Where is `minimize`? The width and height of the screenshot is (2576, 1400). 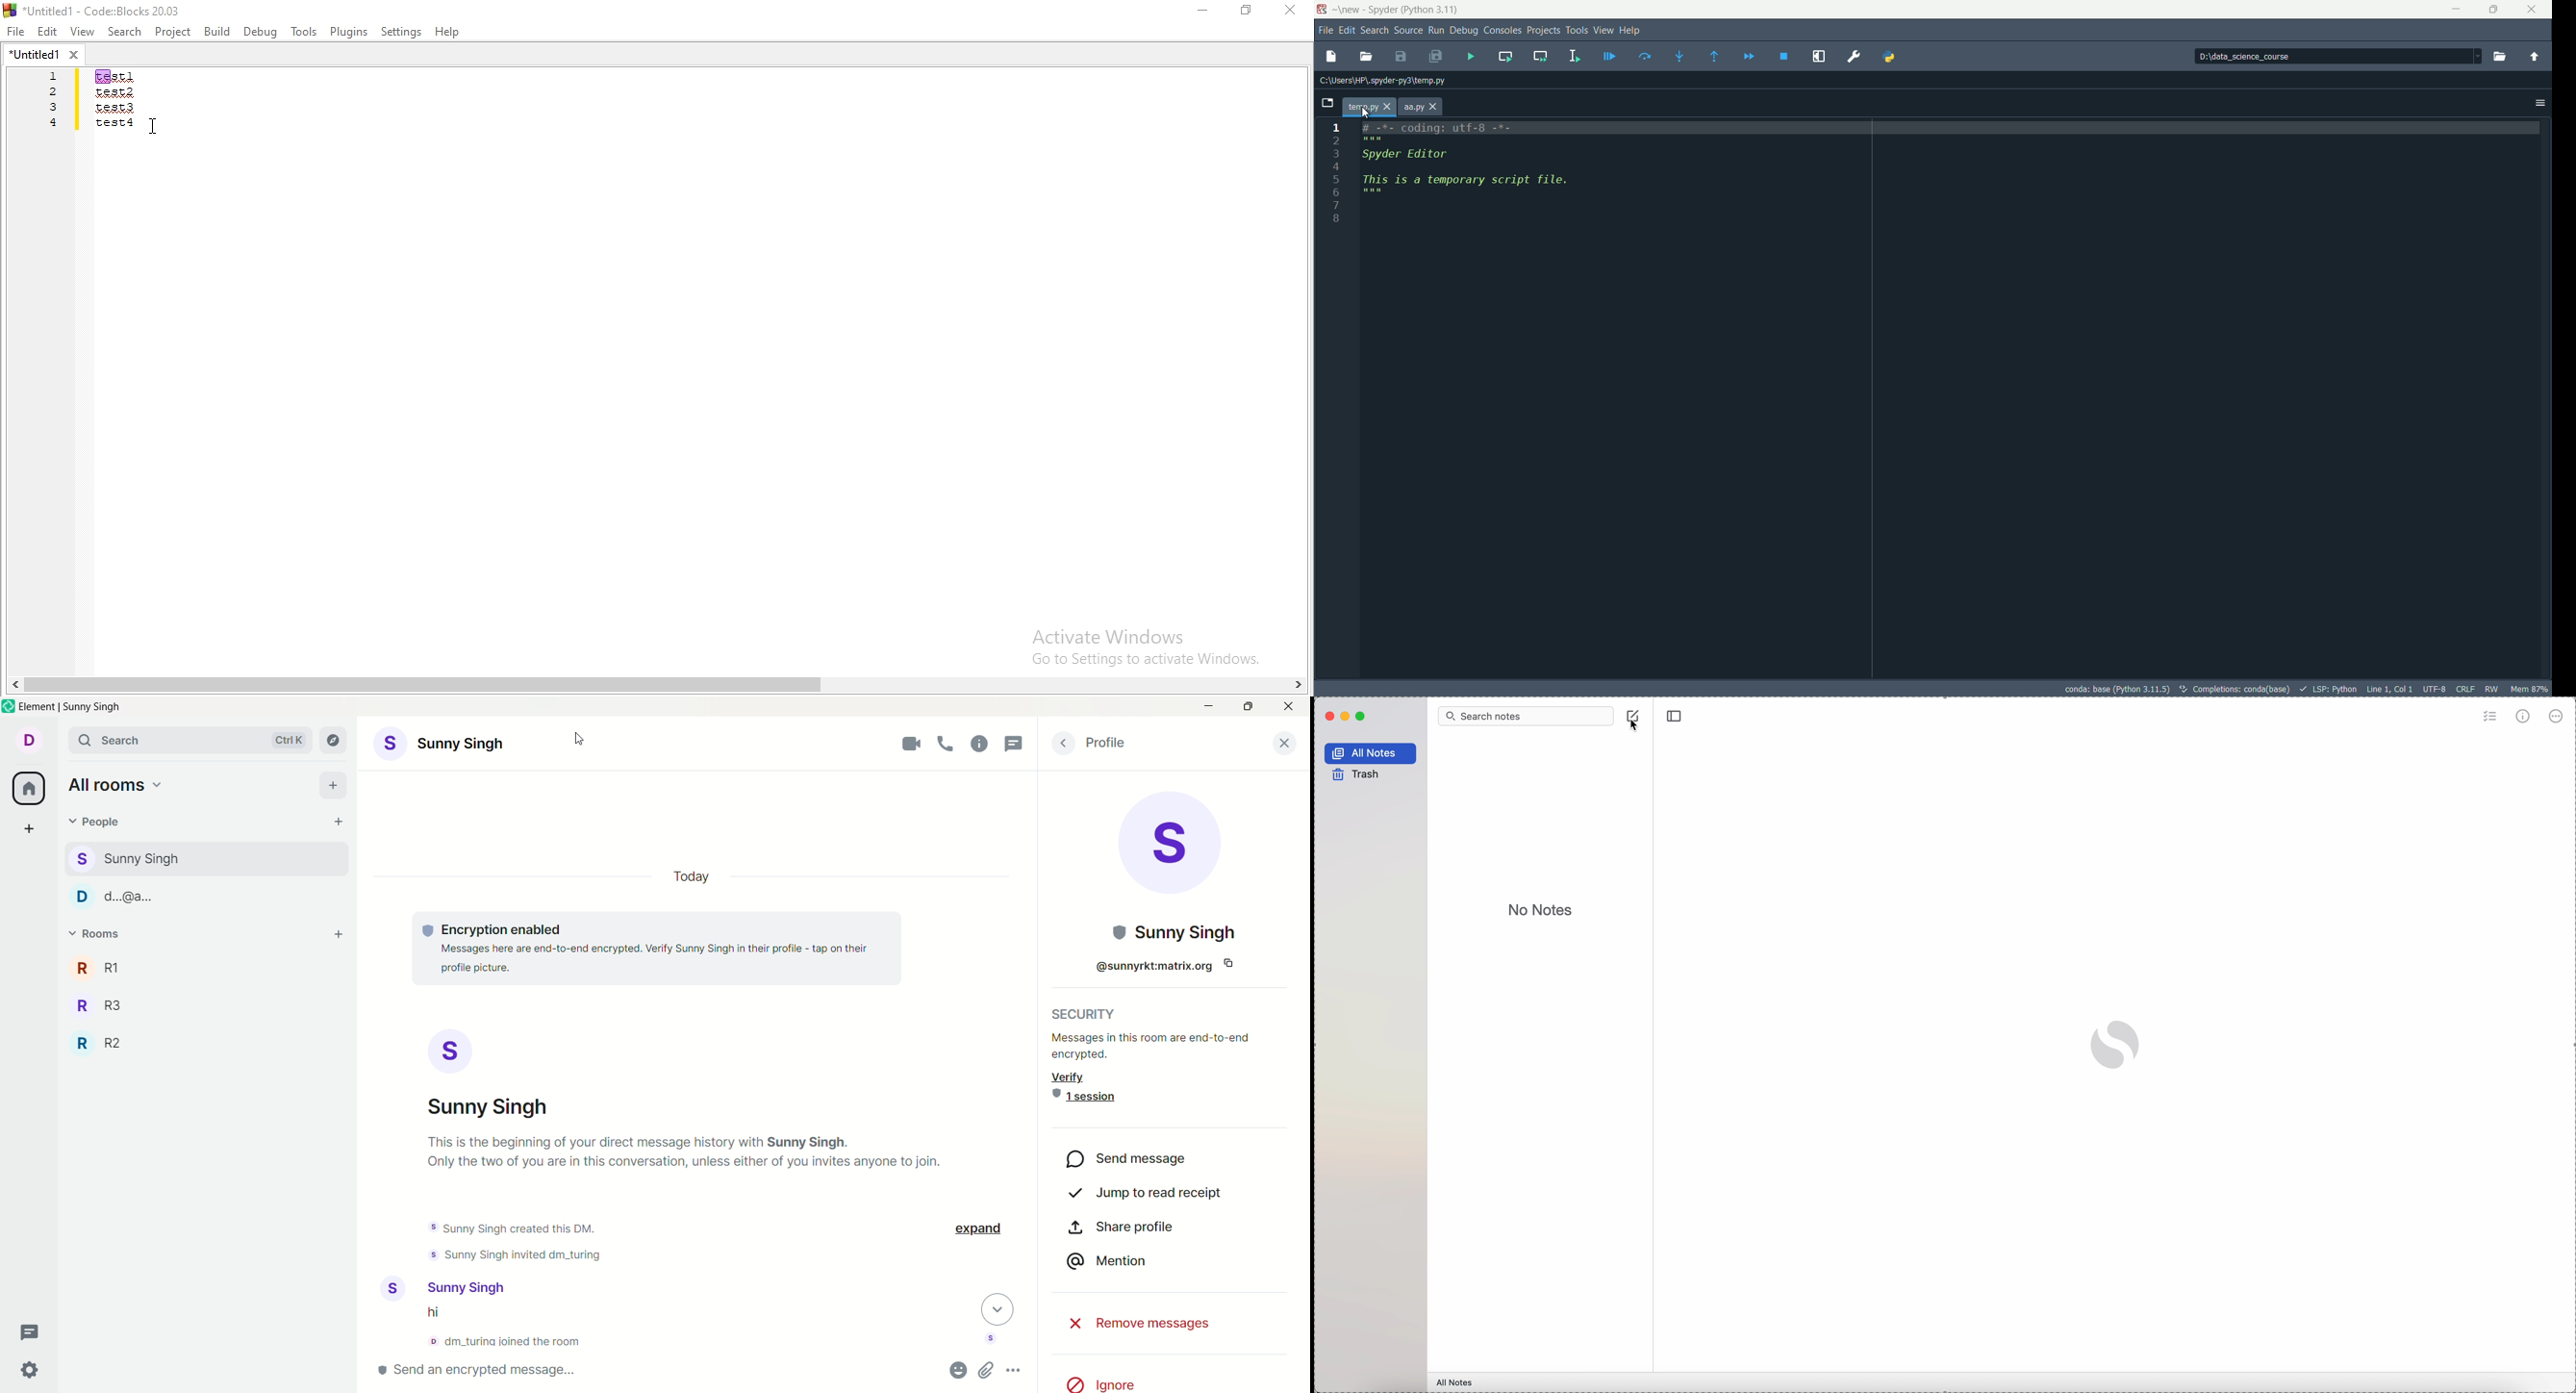 minimize is located at coordinates (2453, 8).